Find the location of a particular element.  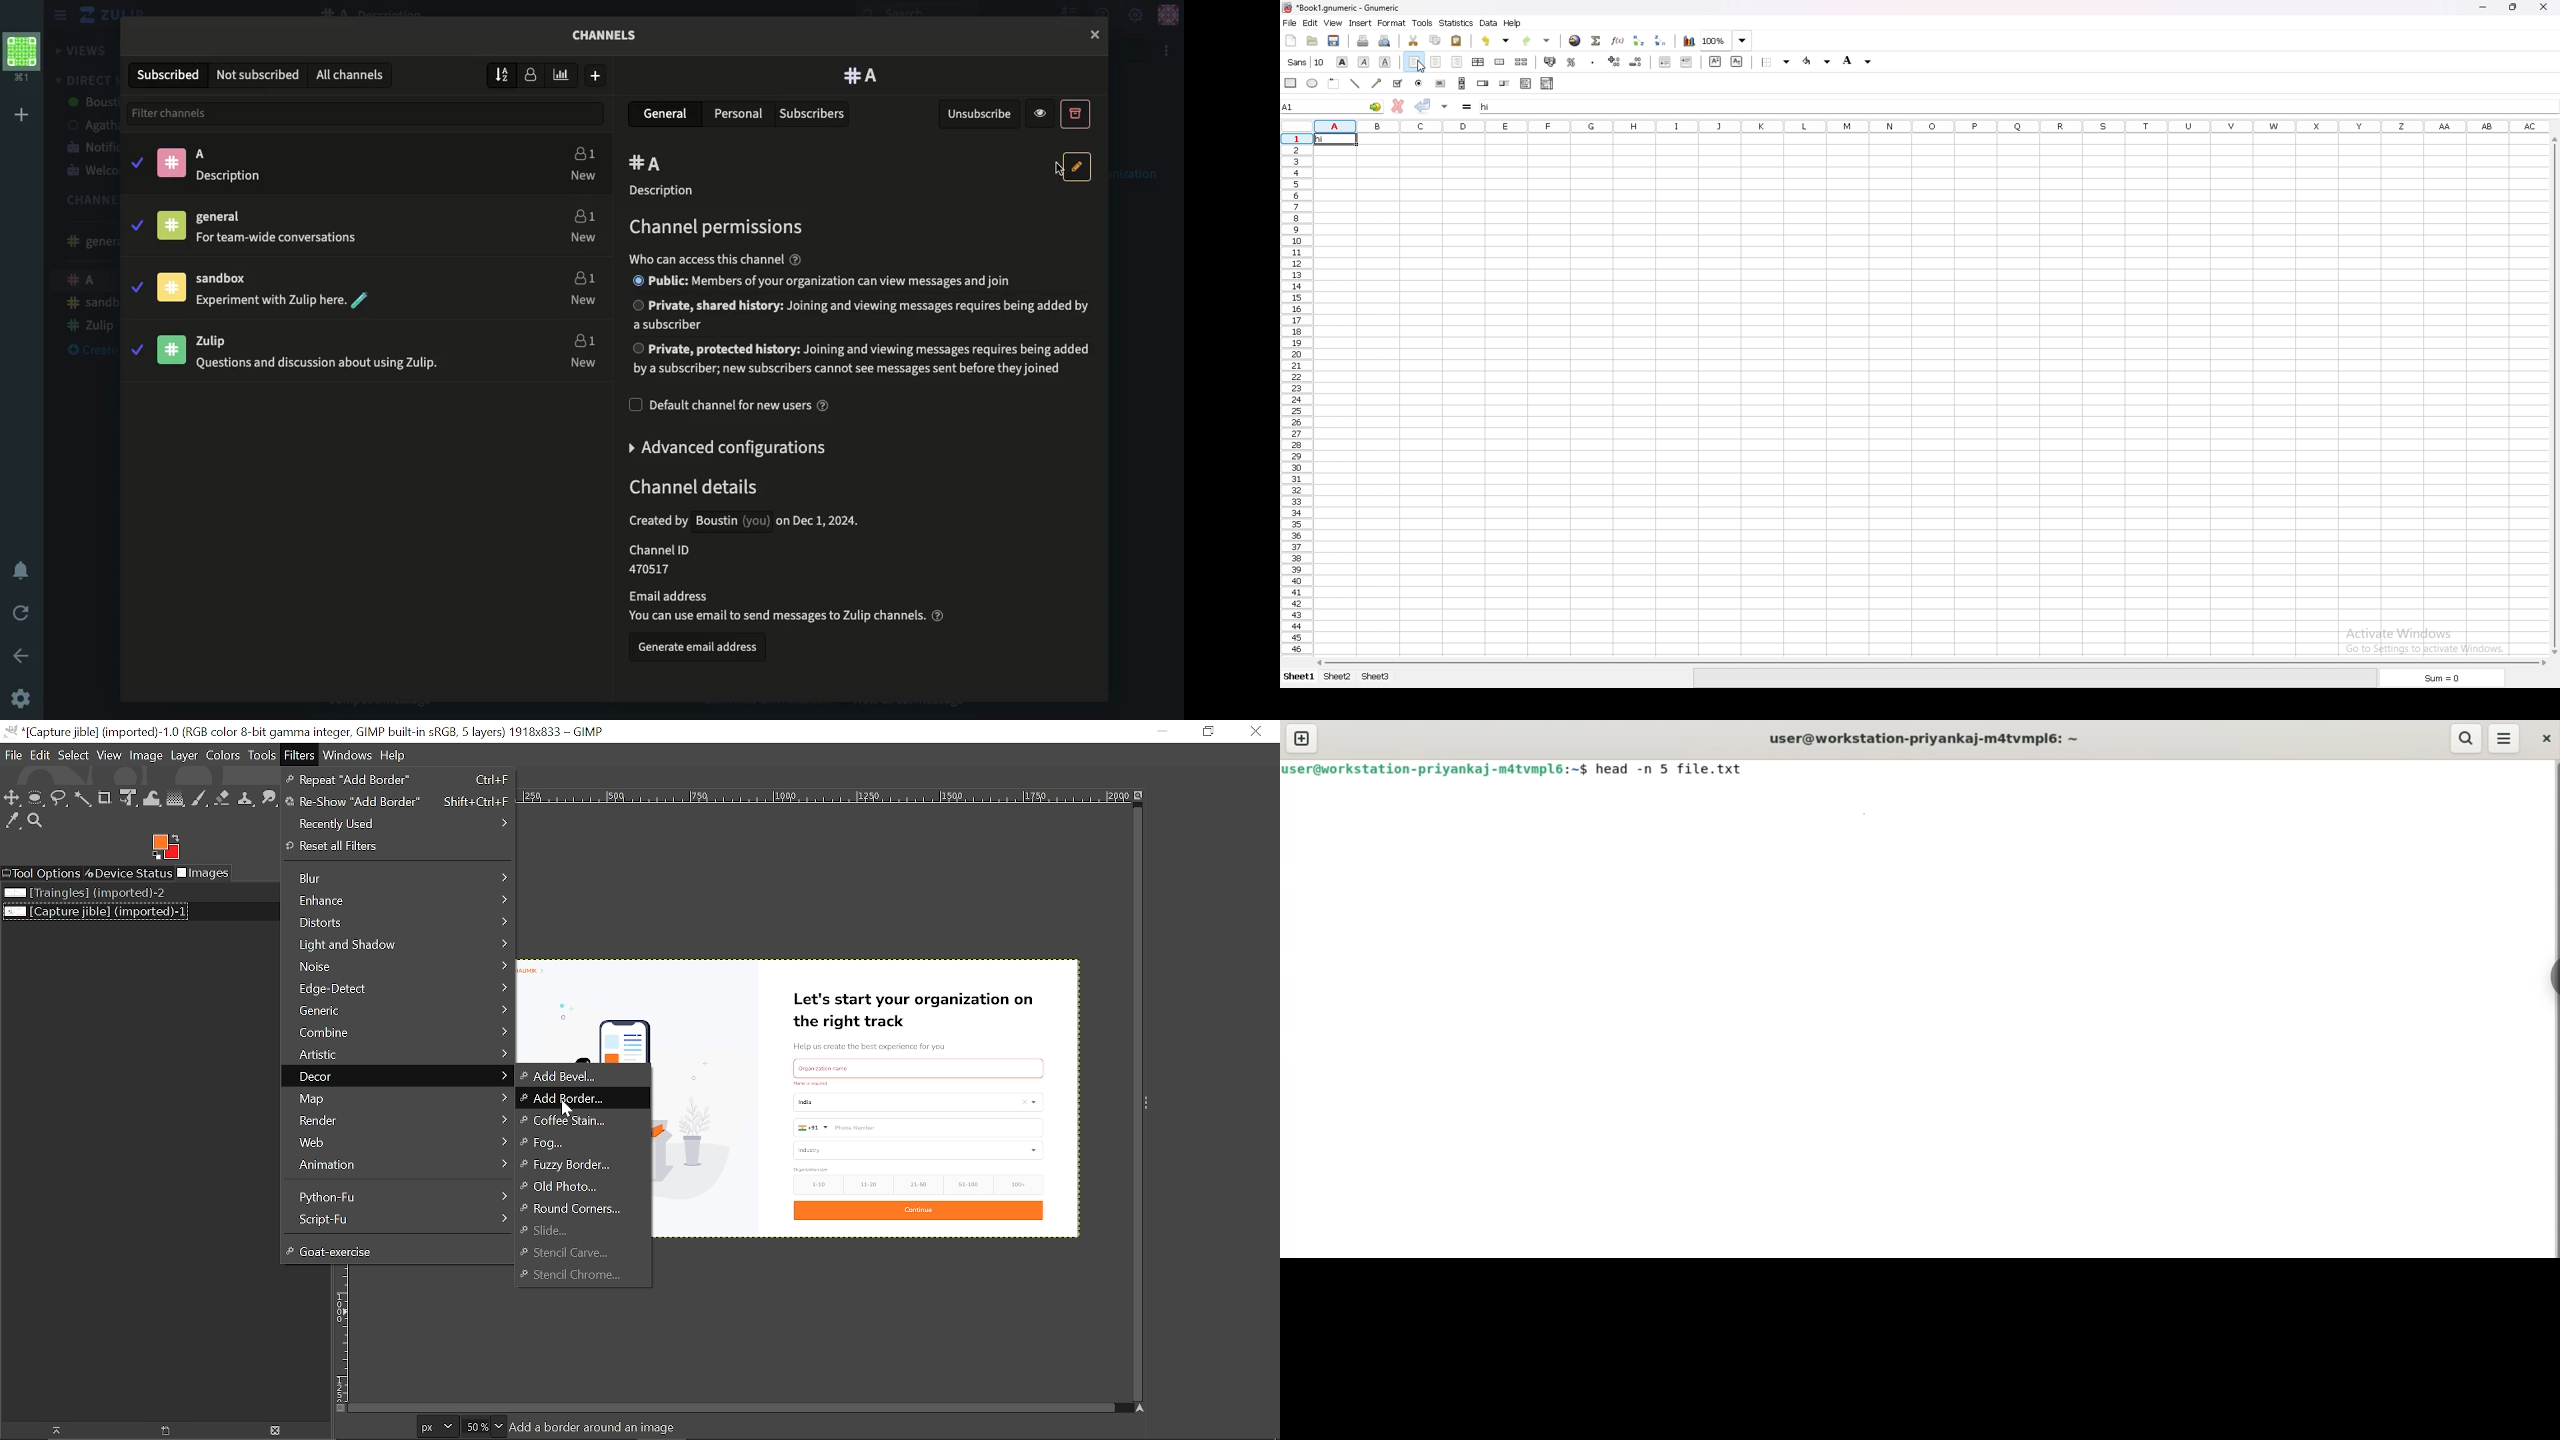

Move tool is located at coordinates (13, 798).